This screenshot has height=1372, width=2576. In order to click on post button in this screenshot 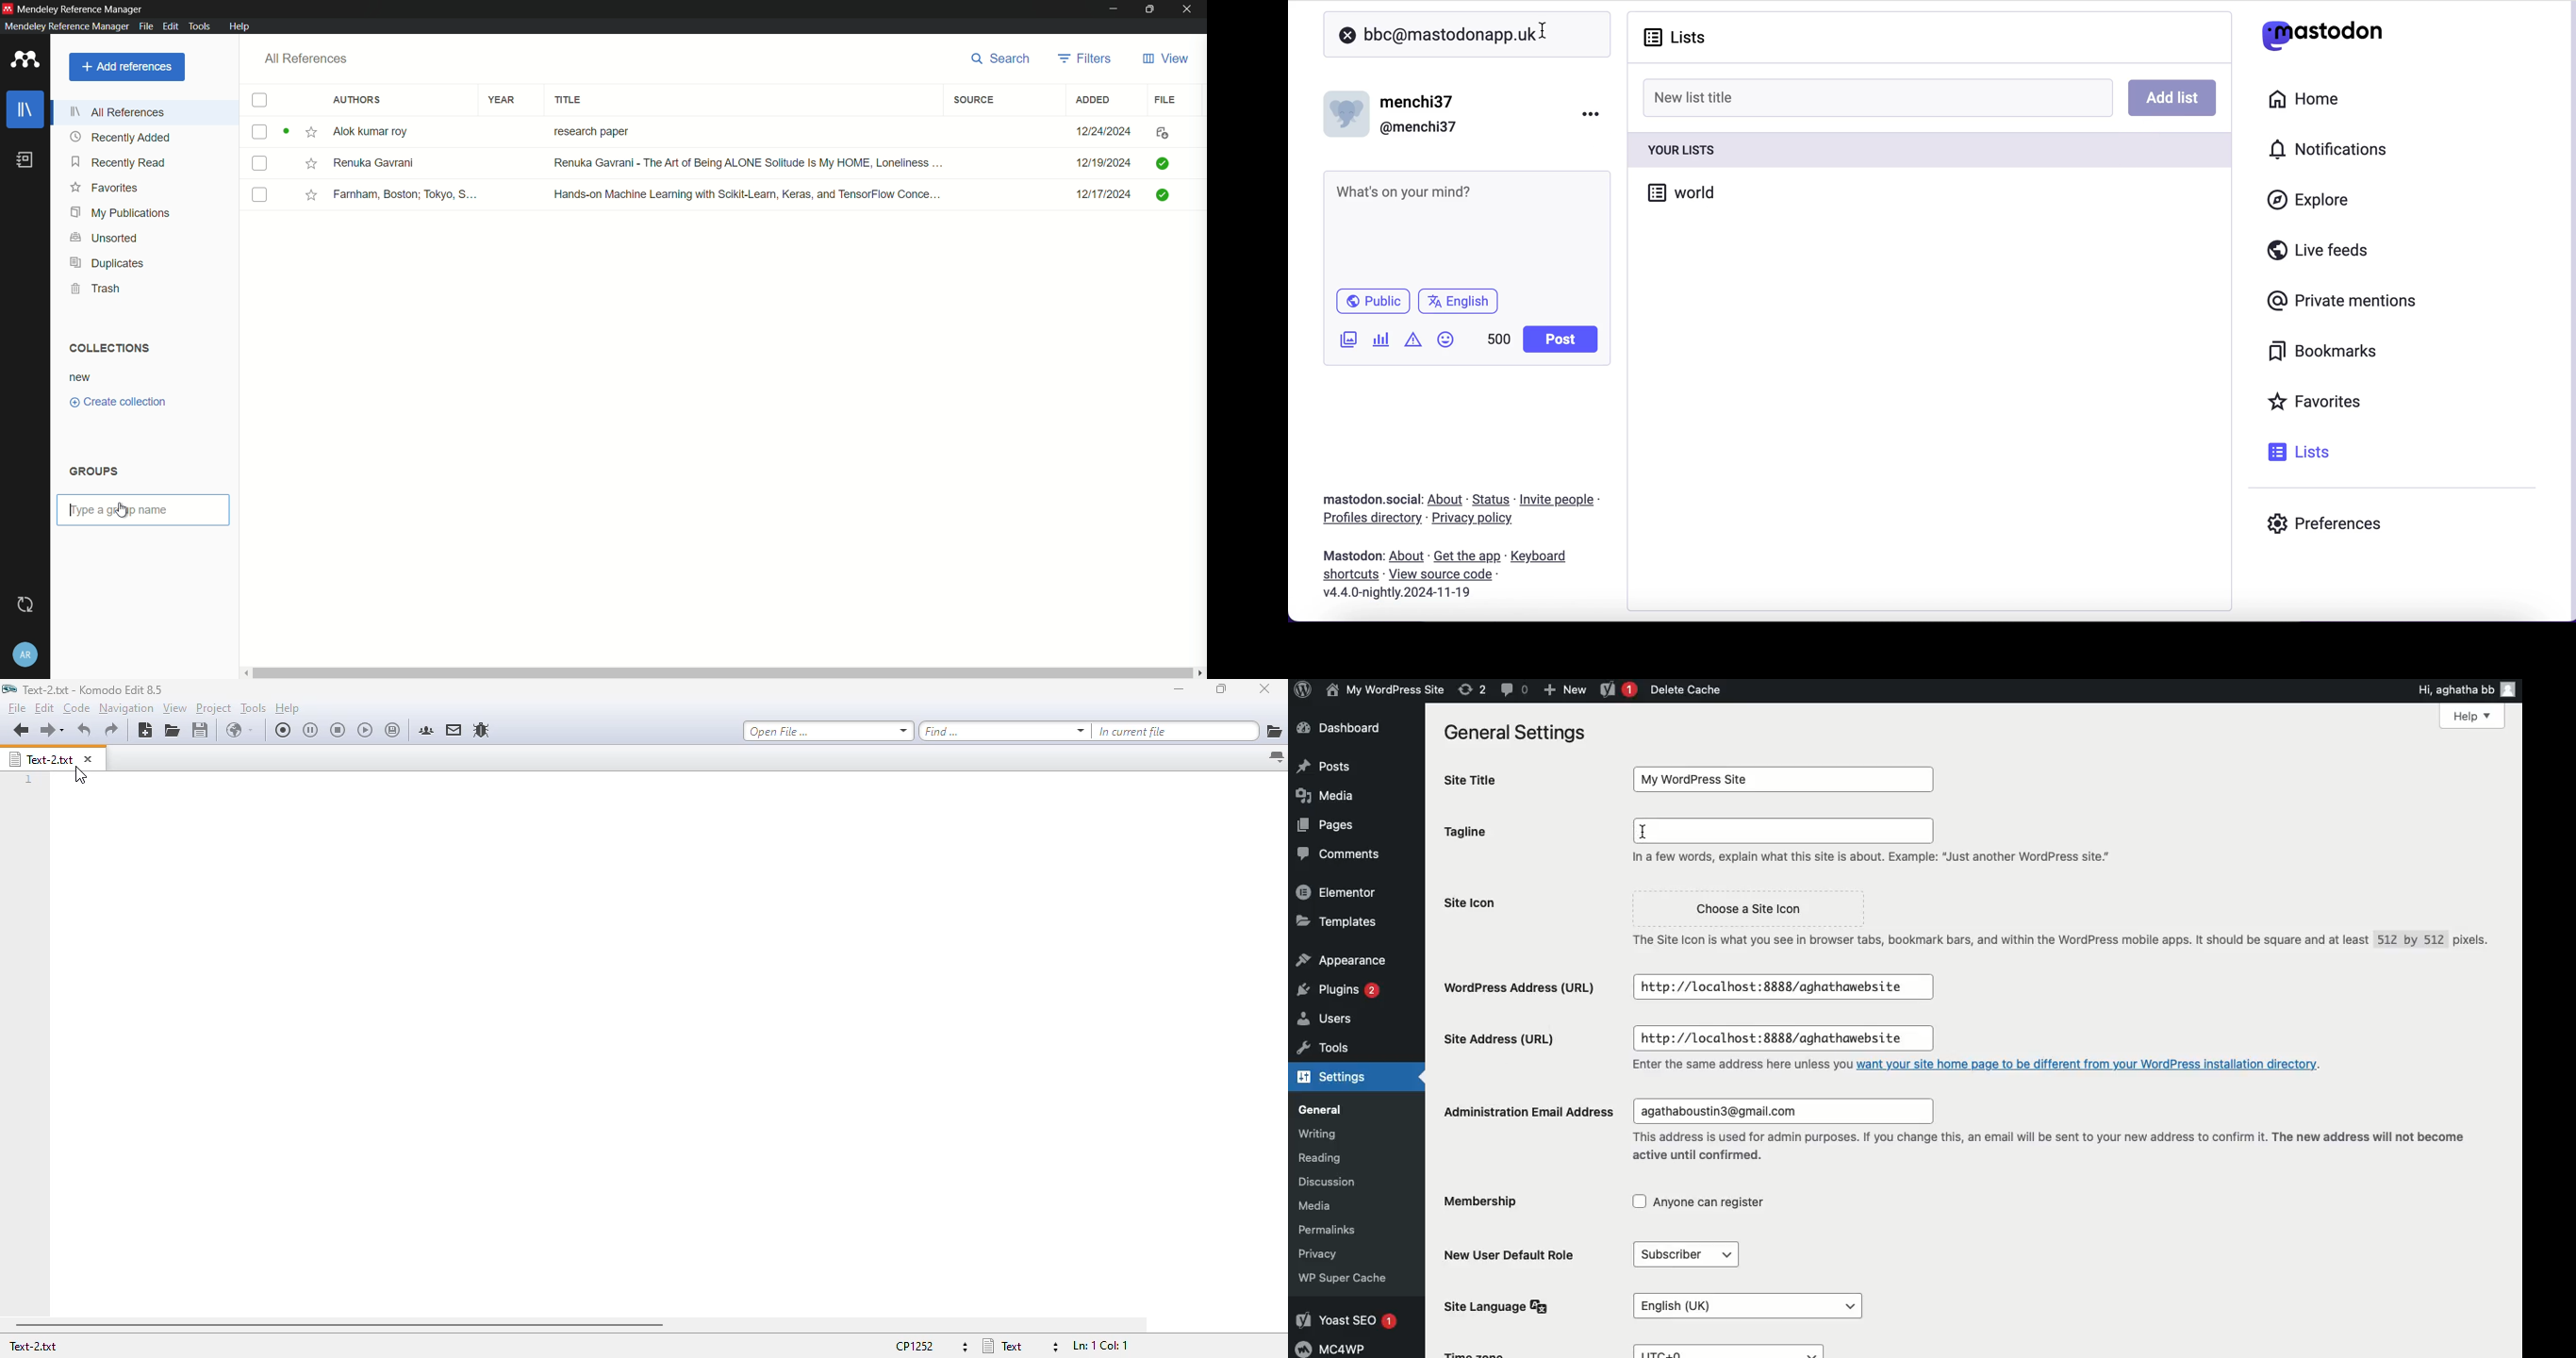, I will do `click(1563, 339)`.